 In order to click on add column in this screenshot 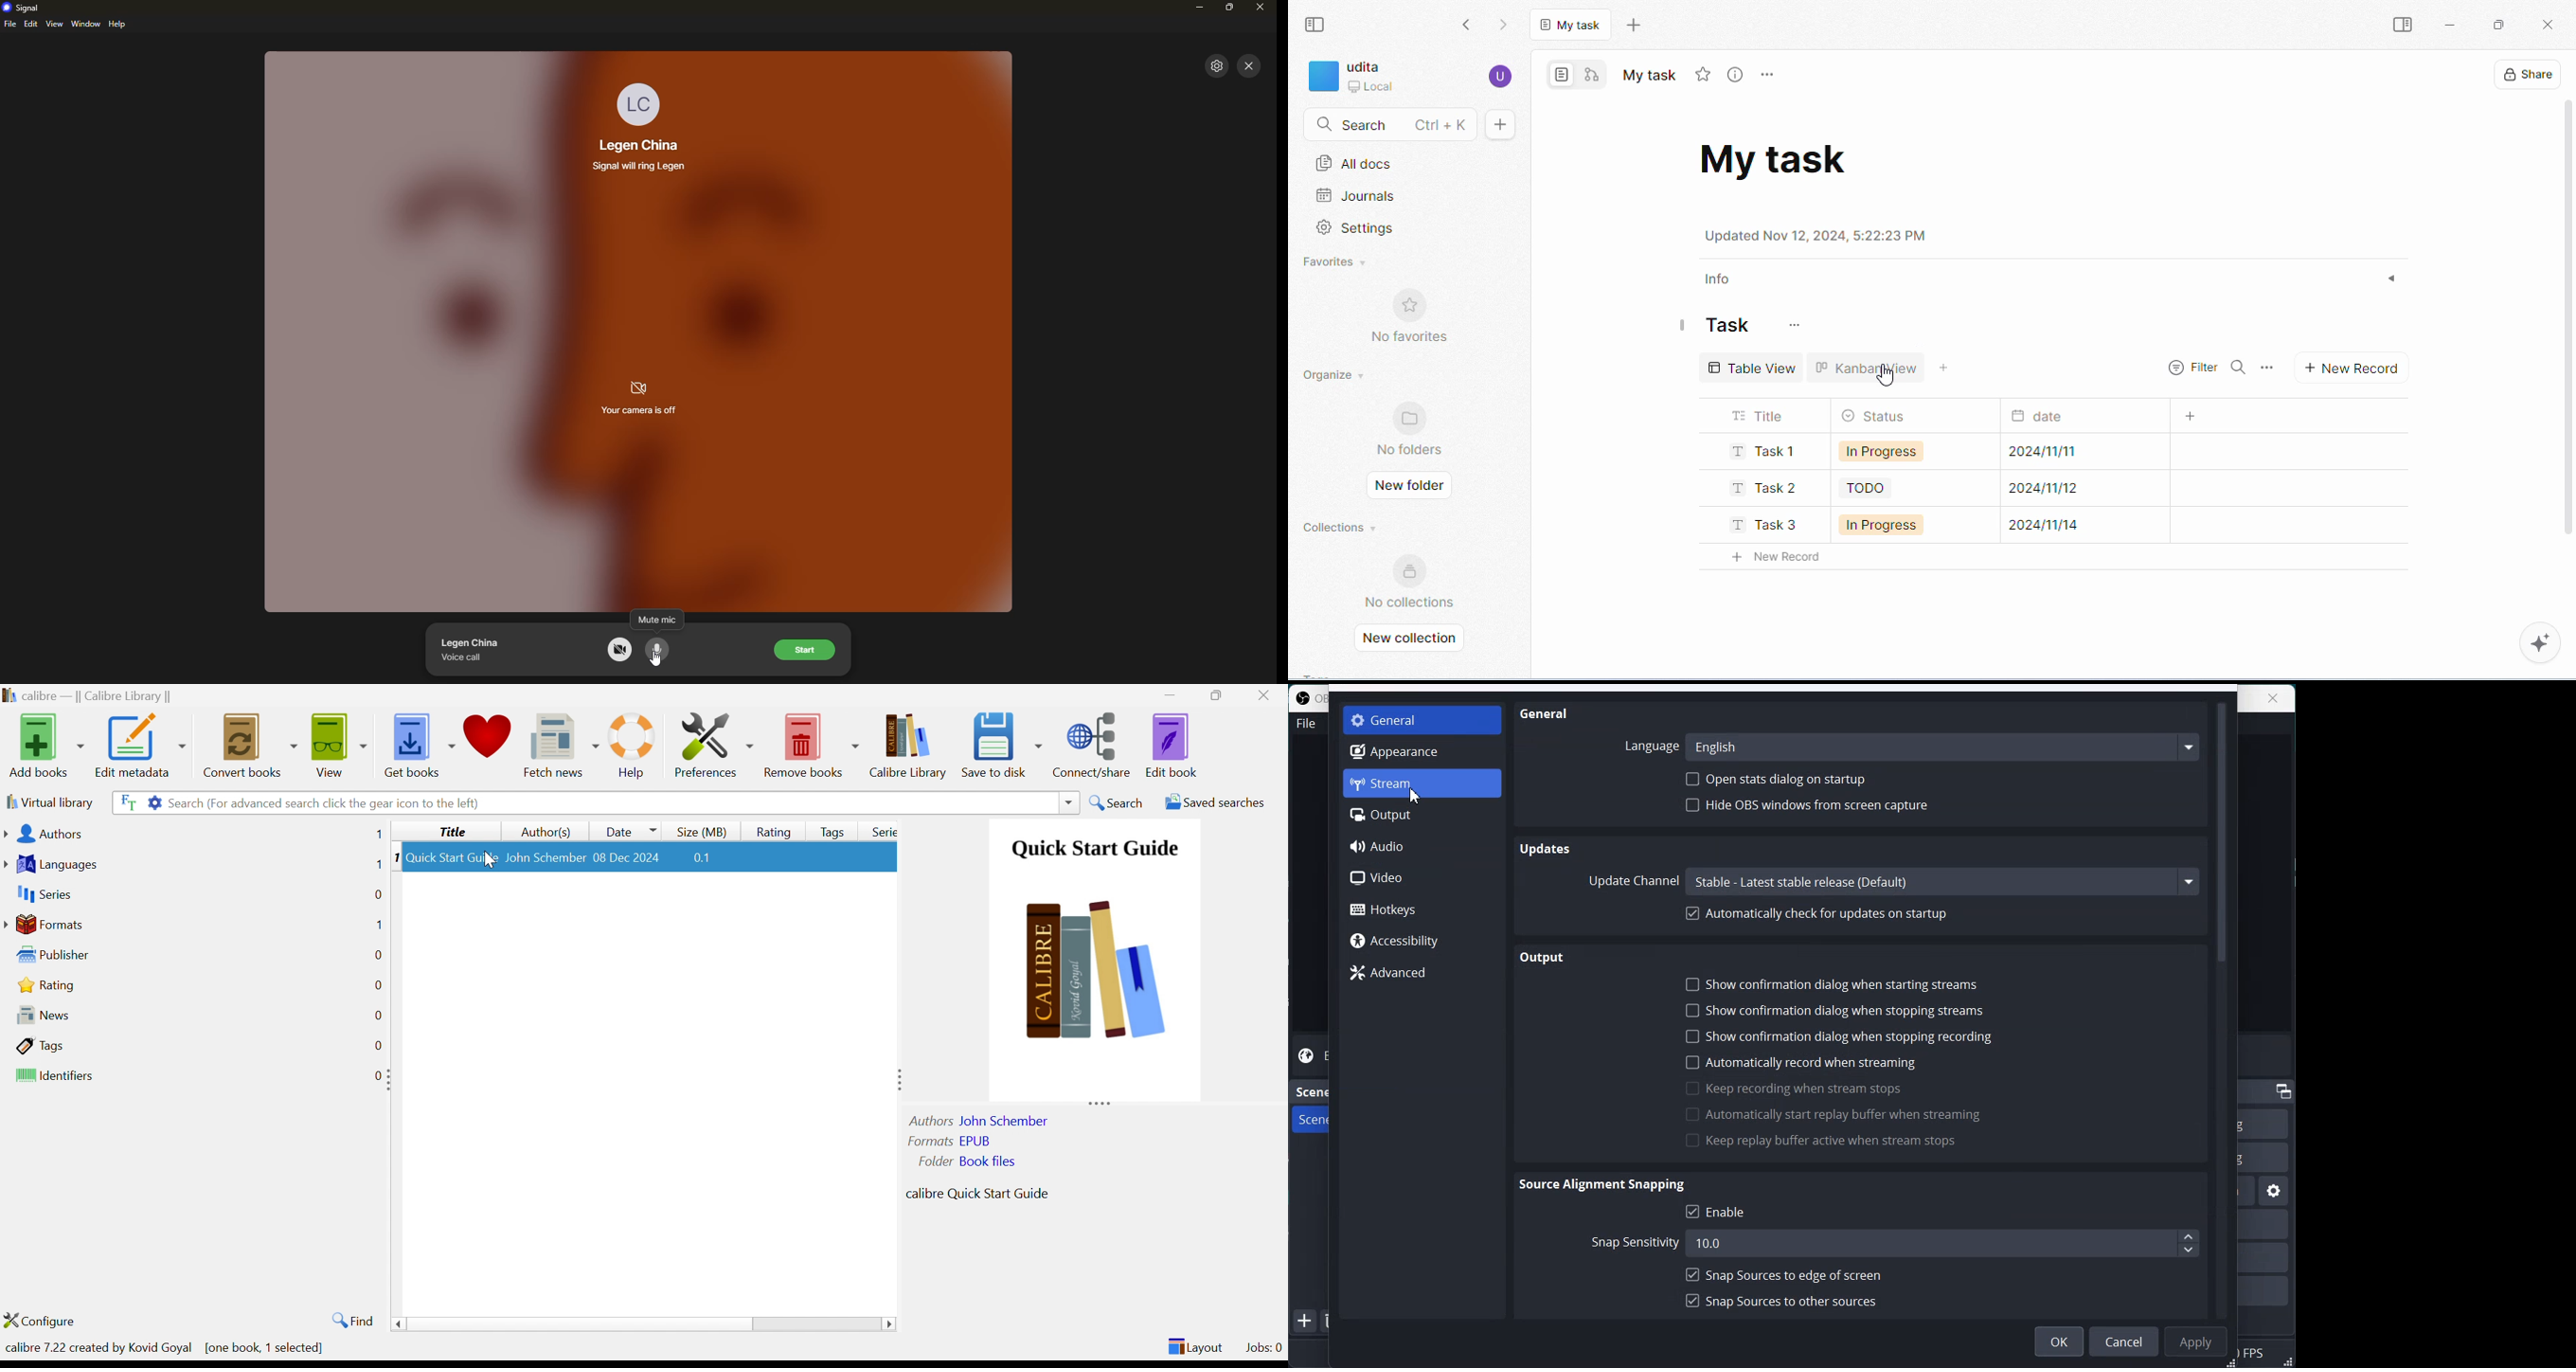, I will do `click(2188, 417)`.